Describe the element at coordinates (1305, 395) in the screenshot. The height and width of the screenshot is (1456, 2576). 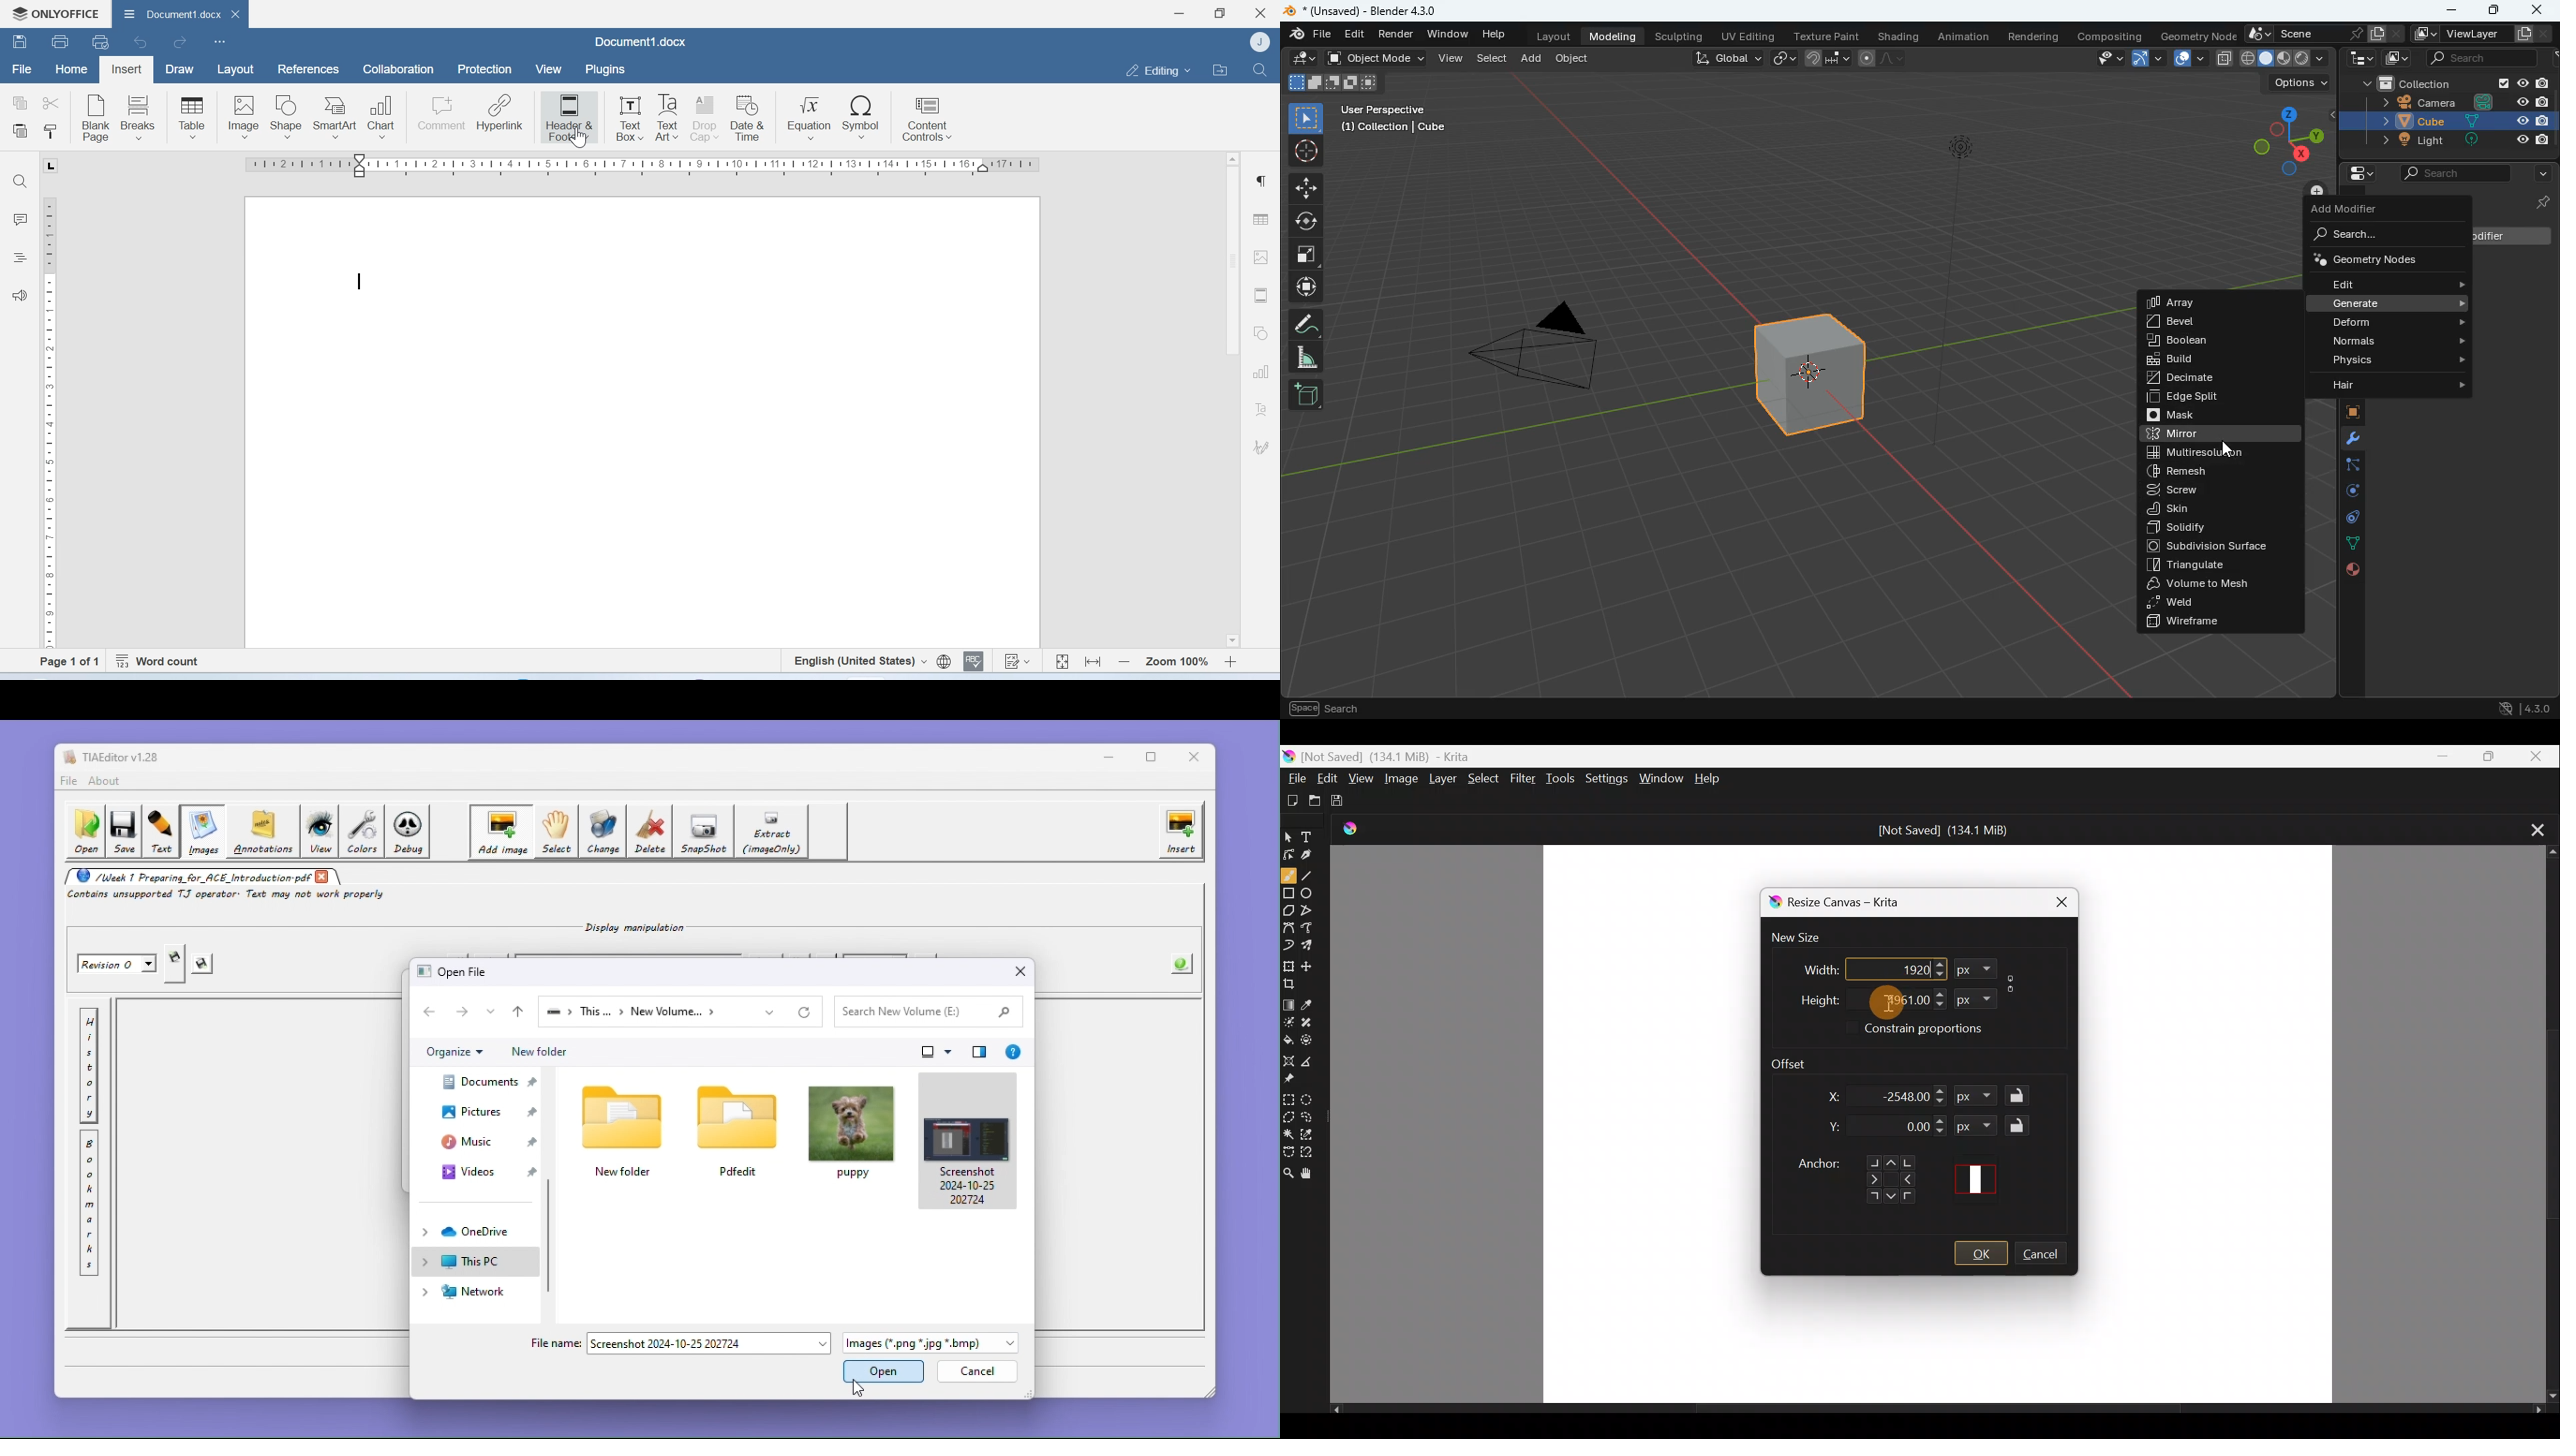
I see `add` at that location.